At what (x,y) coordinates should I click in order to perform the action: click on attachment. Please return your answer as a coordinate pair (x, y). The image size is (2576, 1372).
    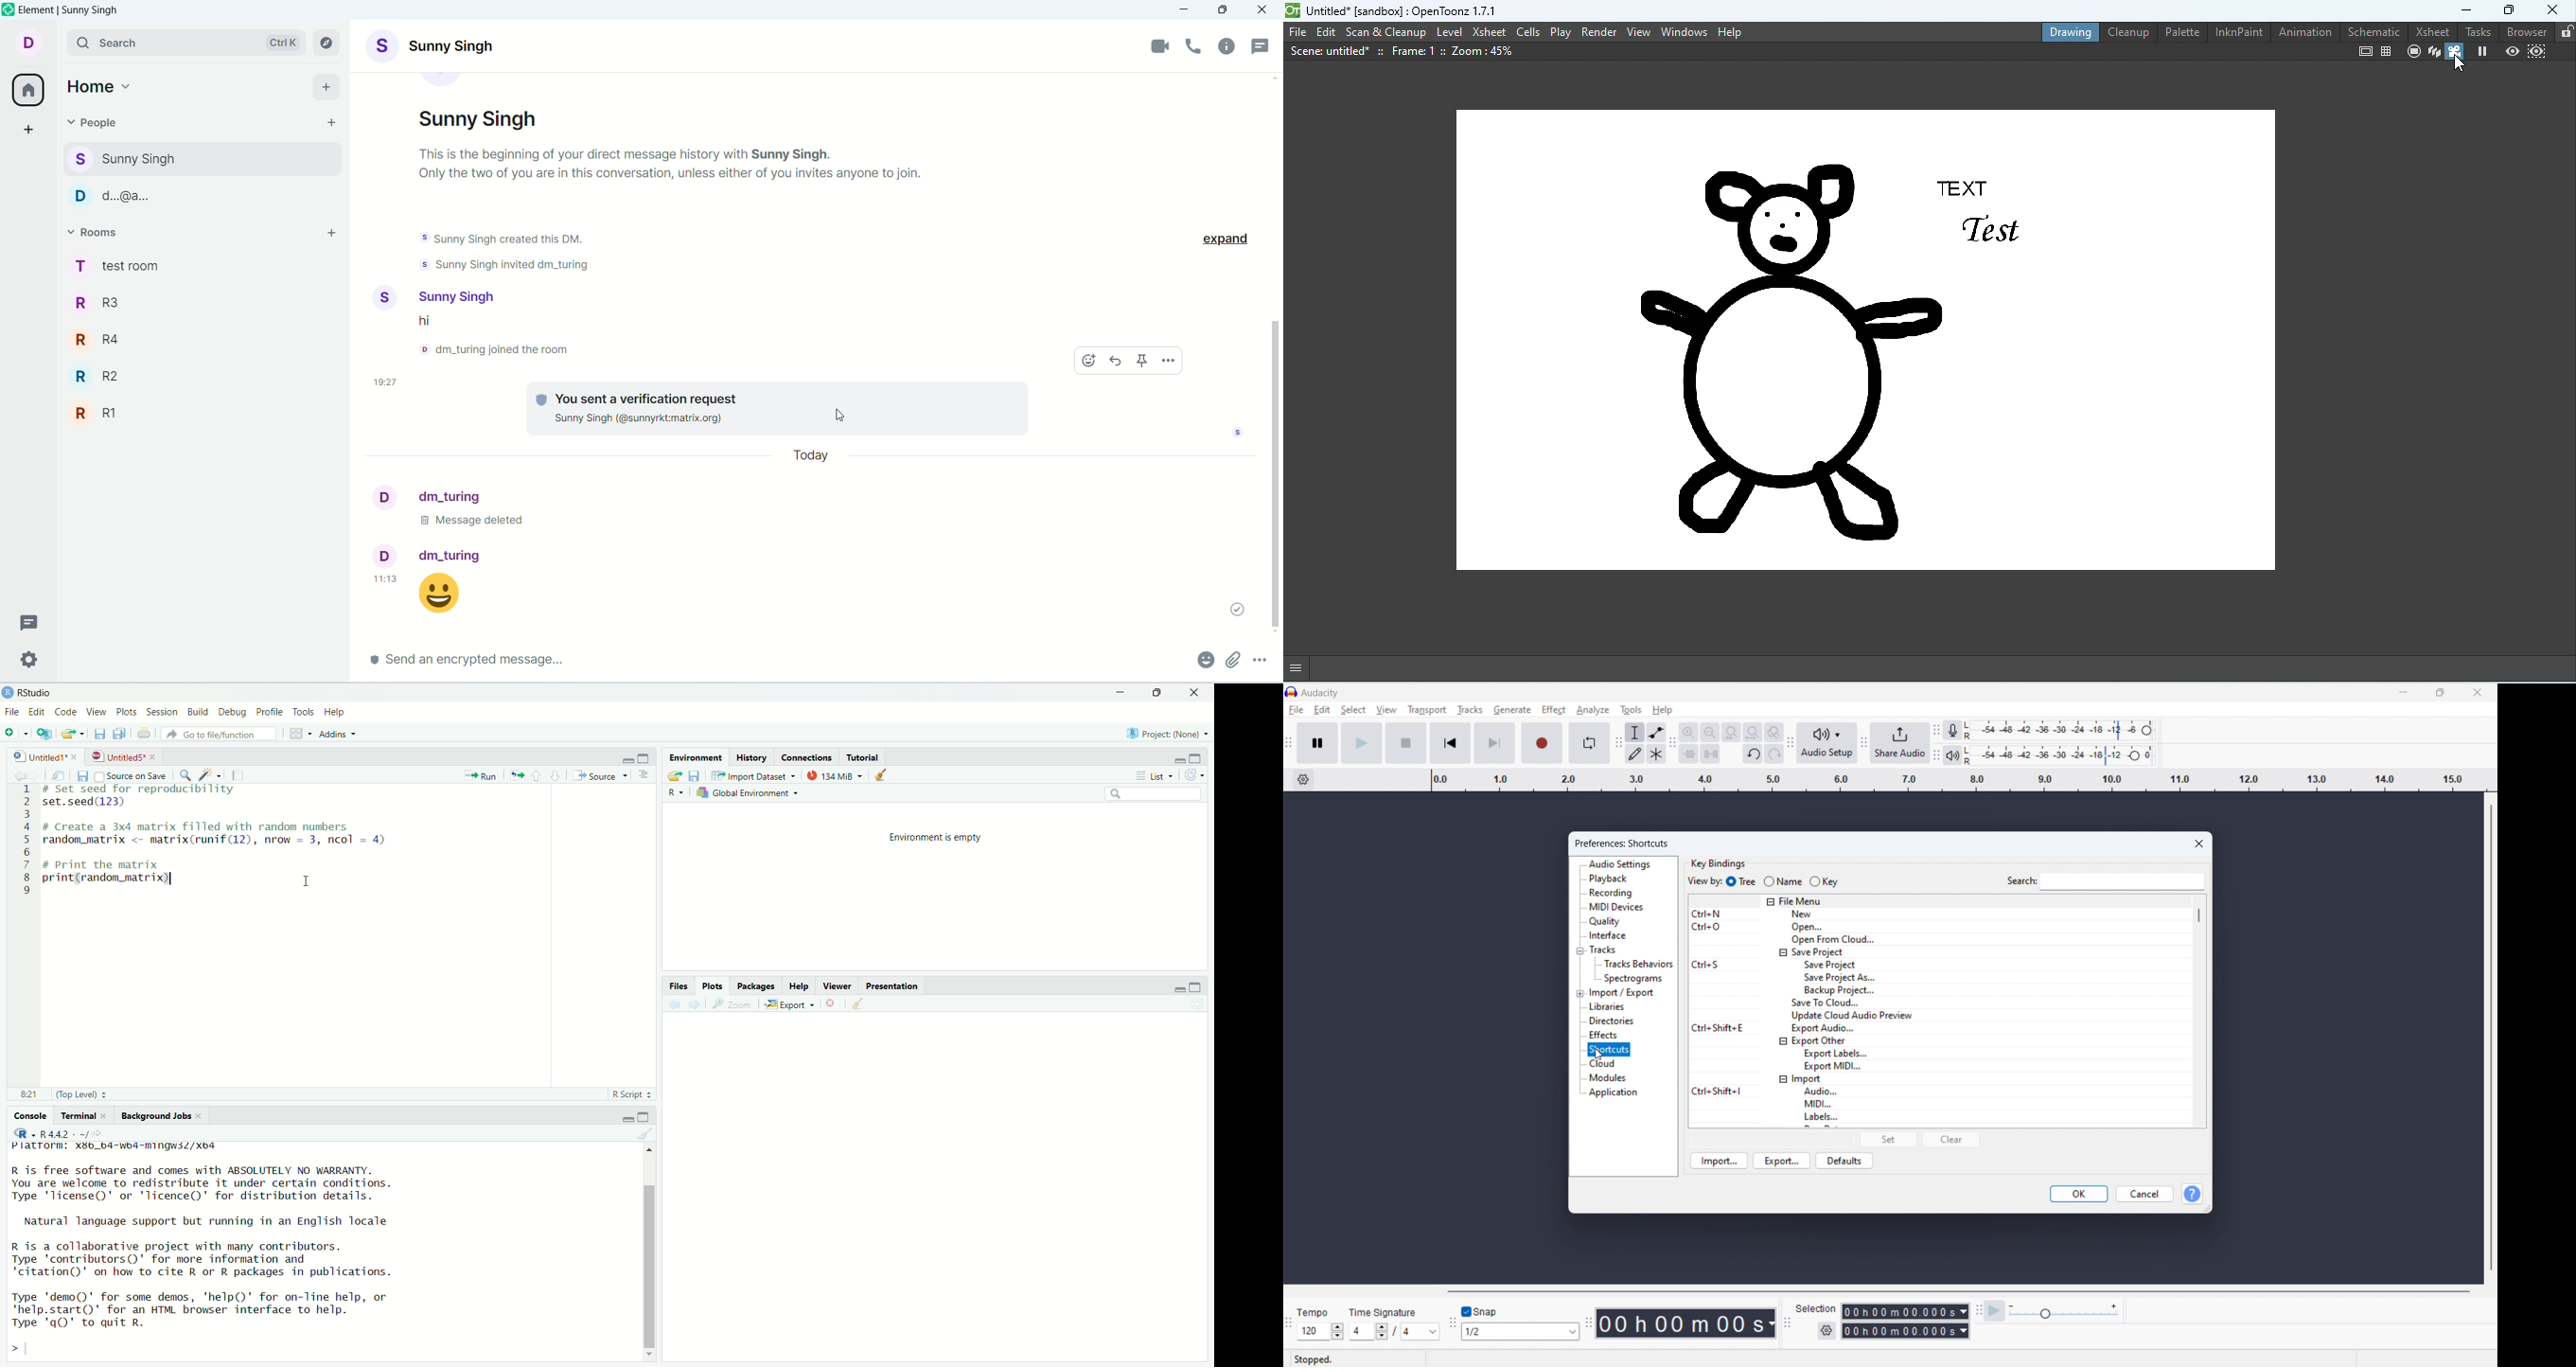
    Looking at the image, I should click on (1233, 658).